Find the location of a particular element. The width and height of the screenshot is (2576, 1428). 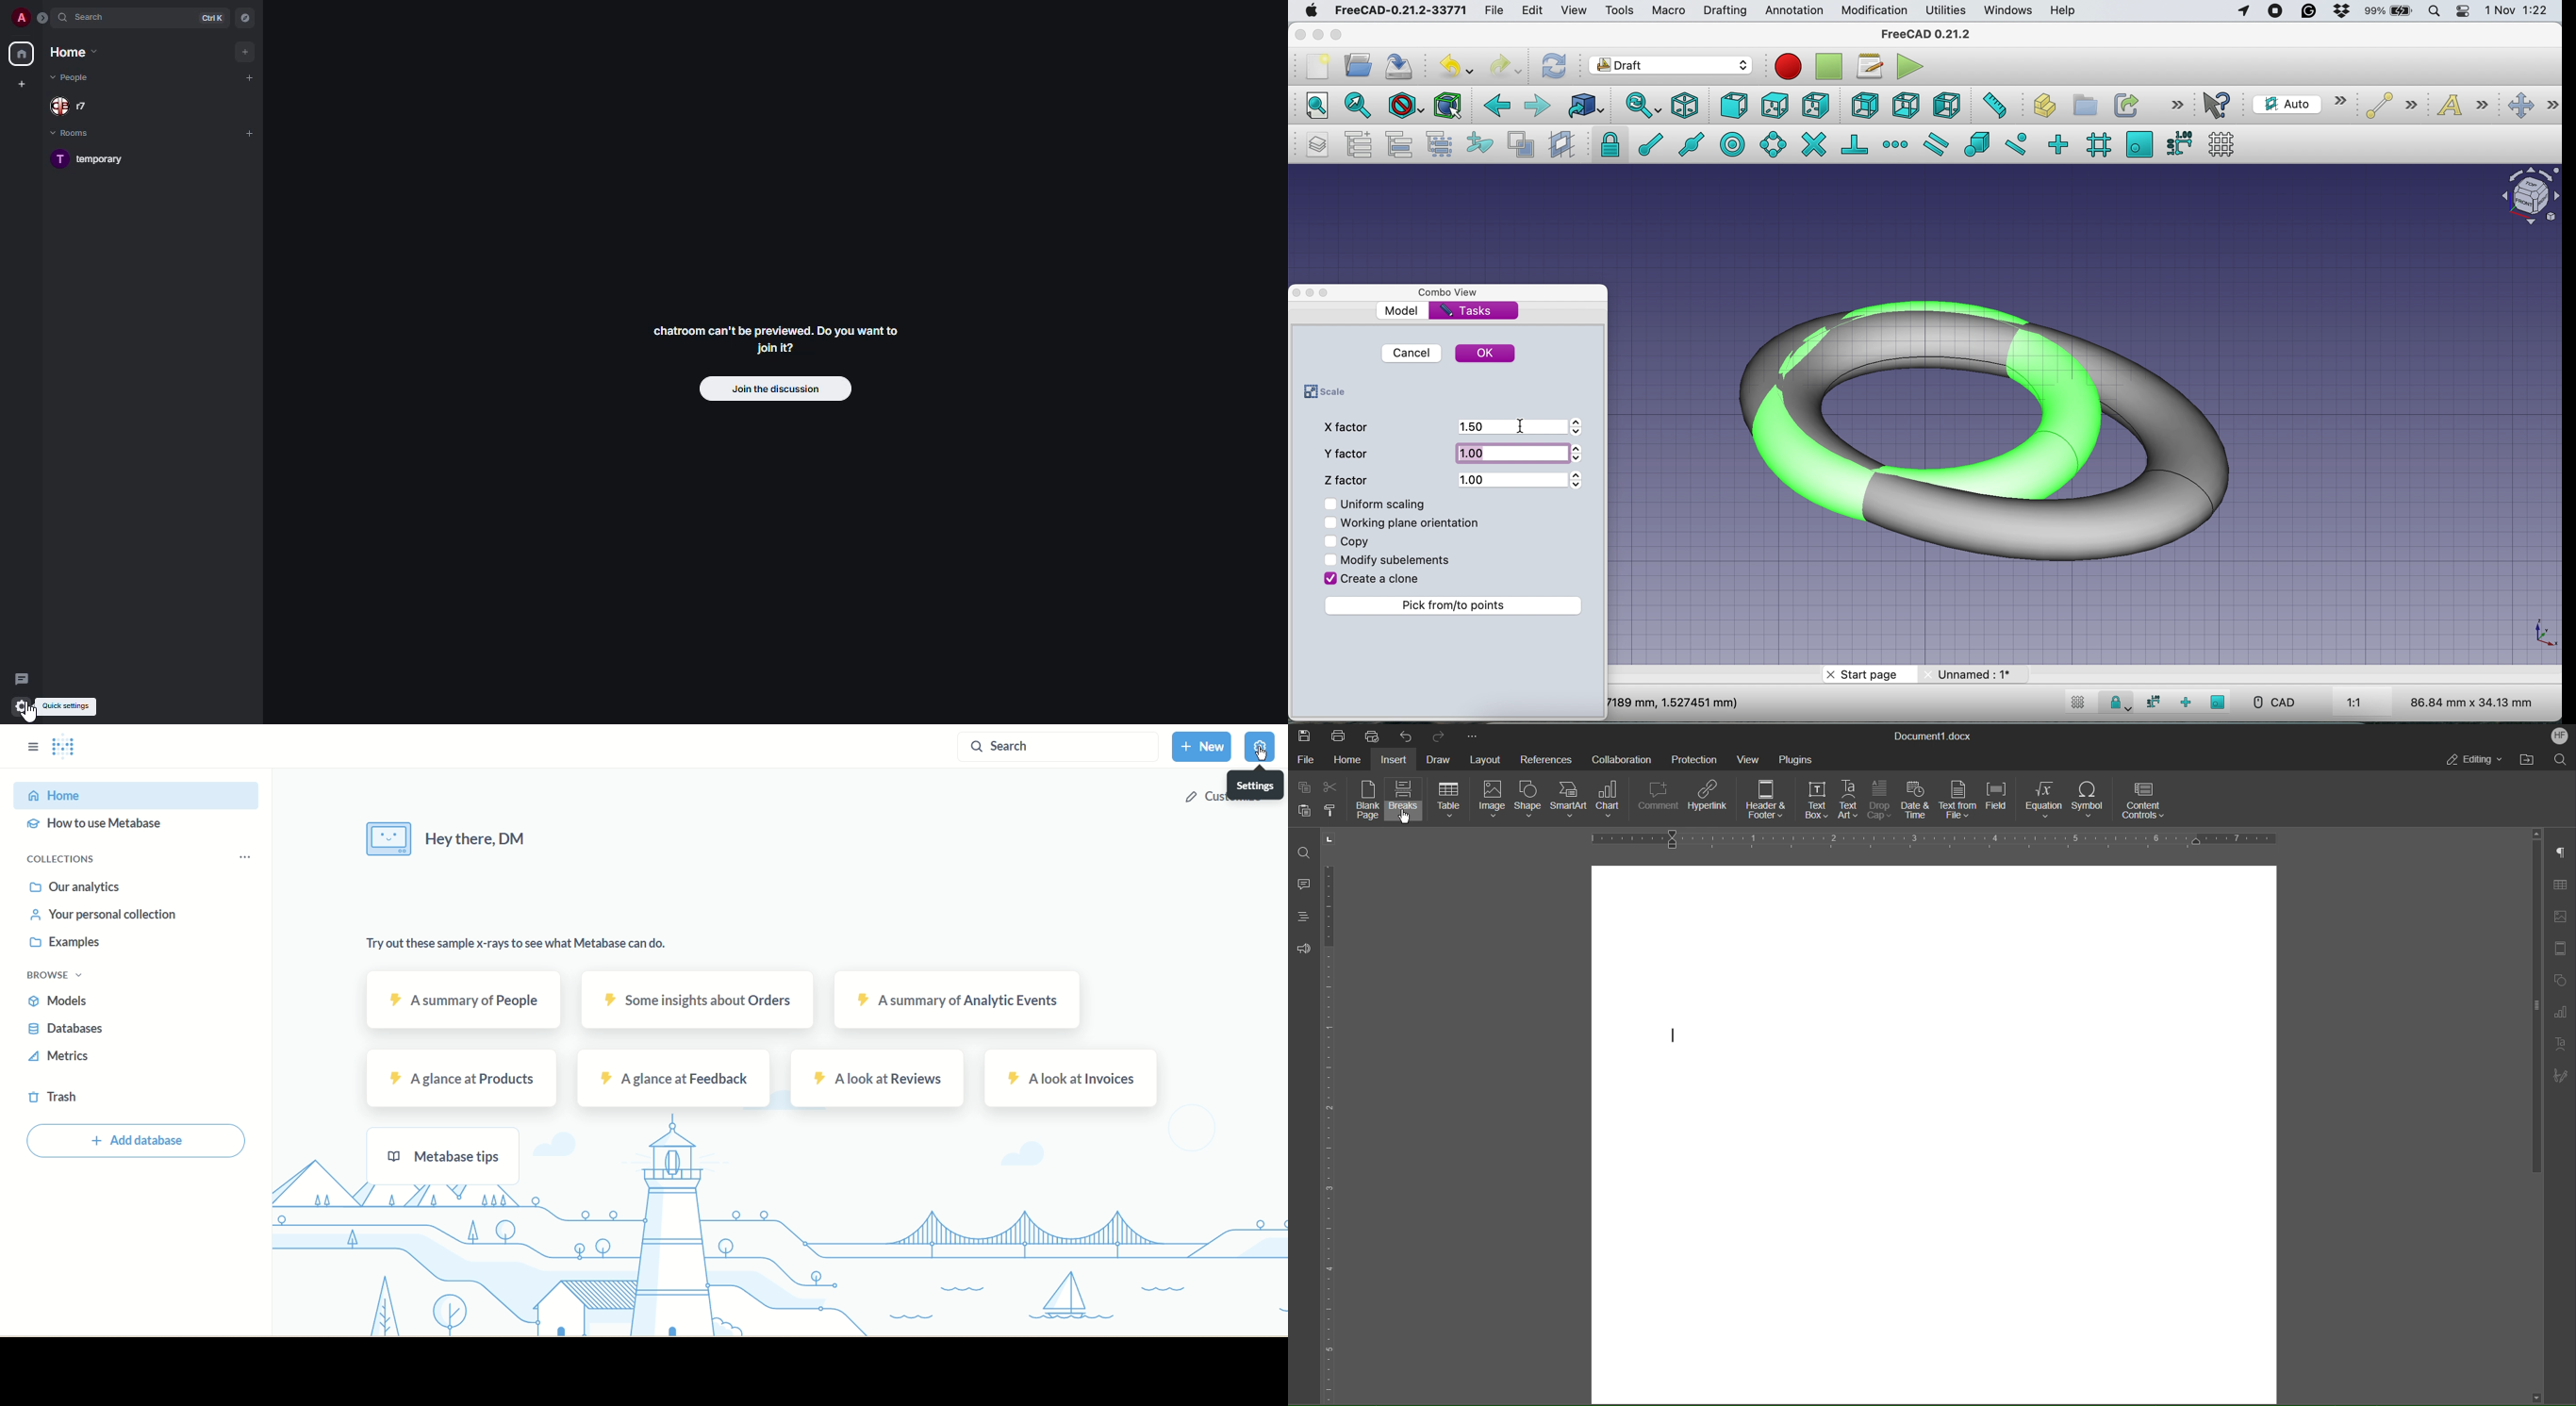

snap perpendicular is located at coordinates (1855, 143).